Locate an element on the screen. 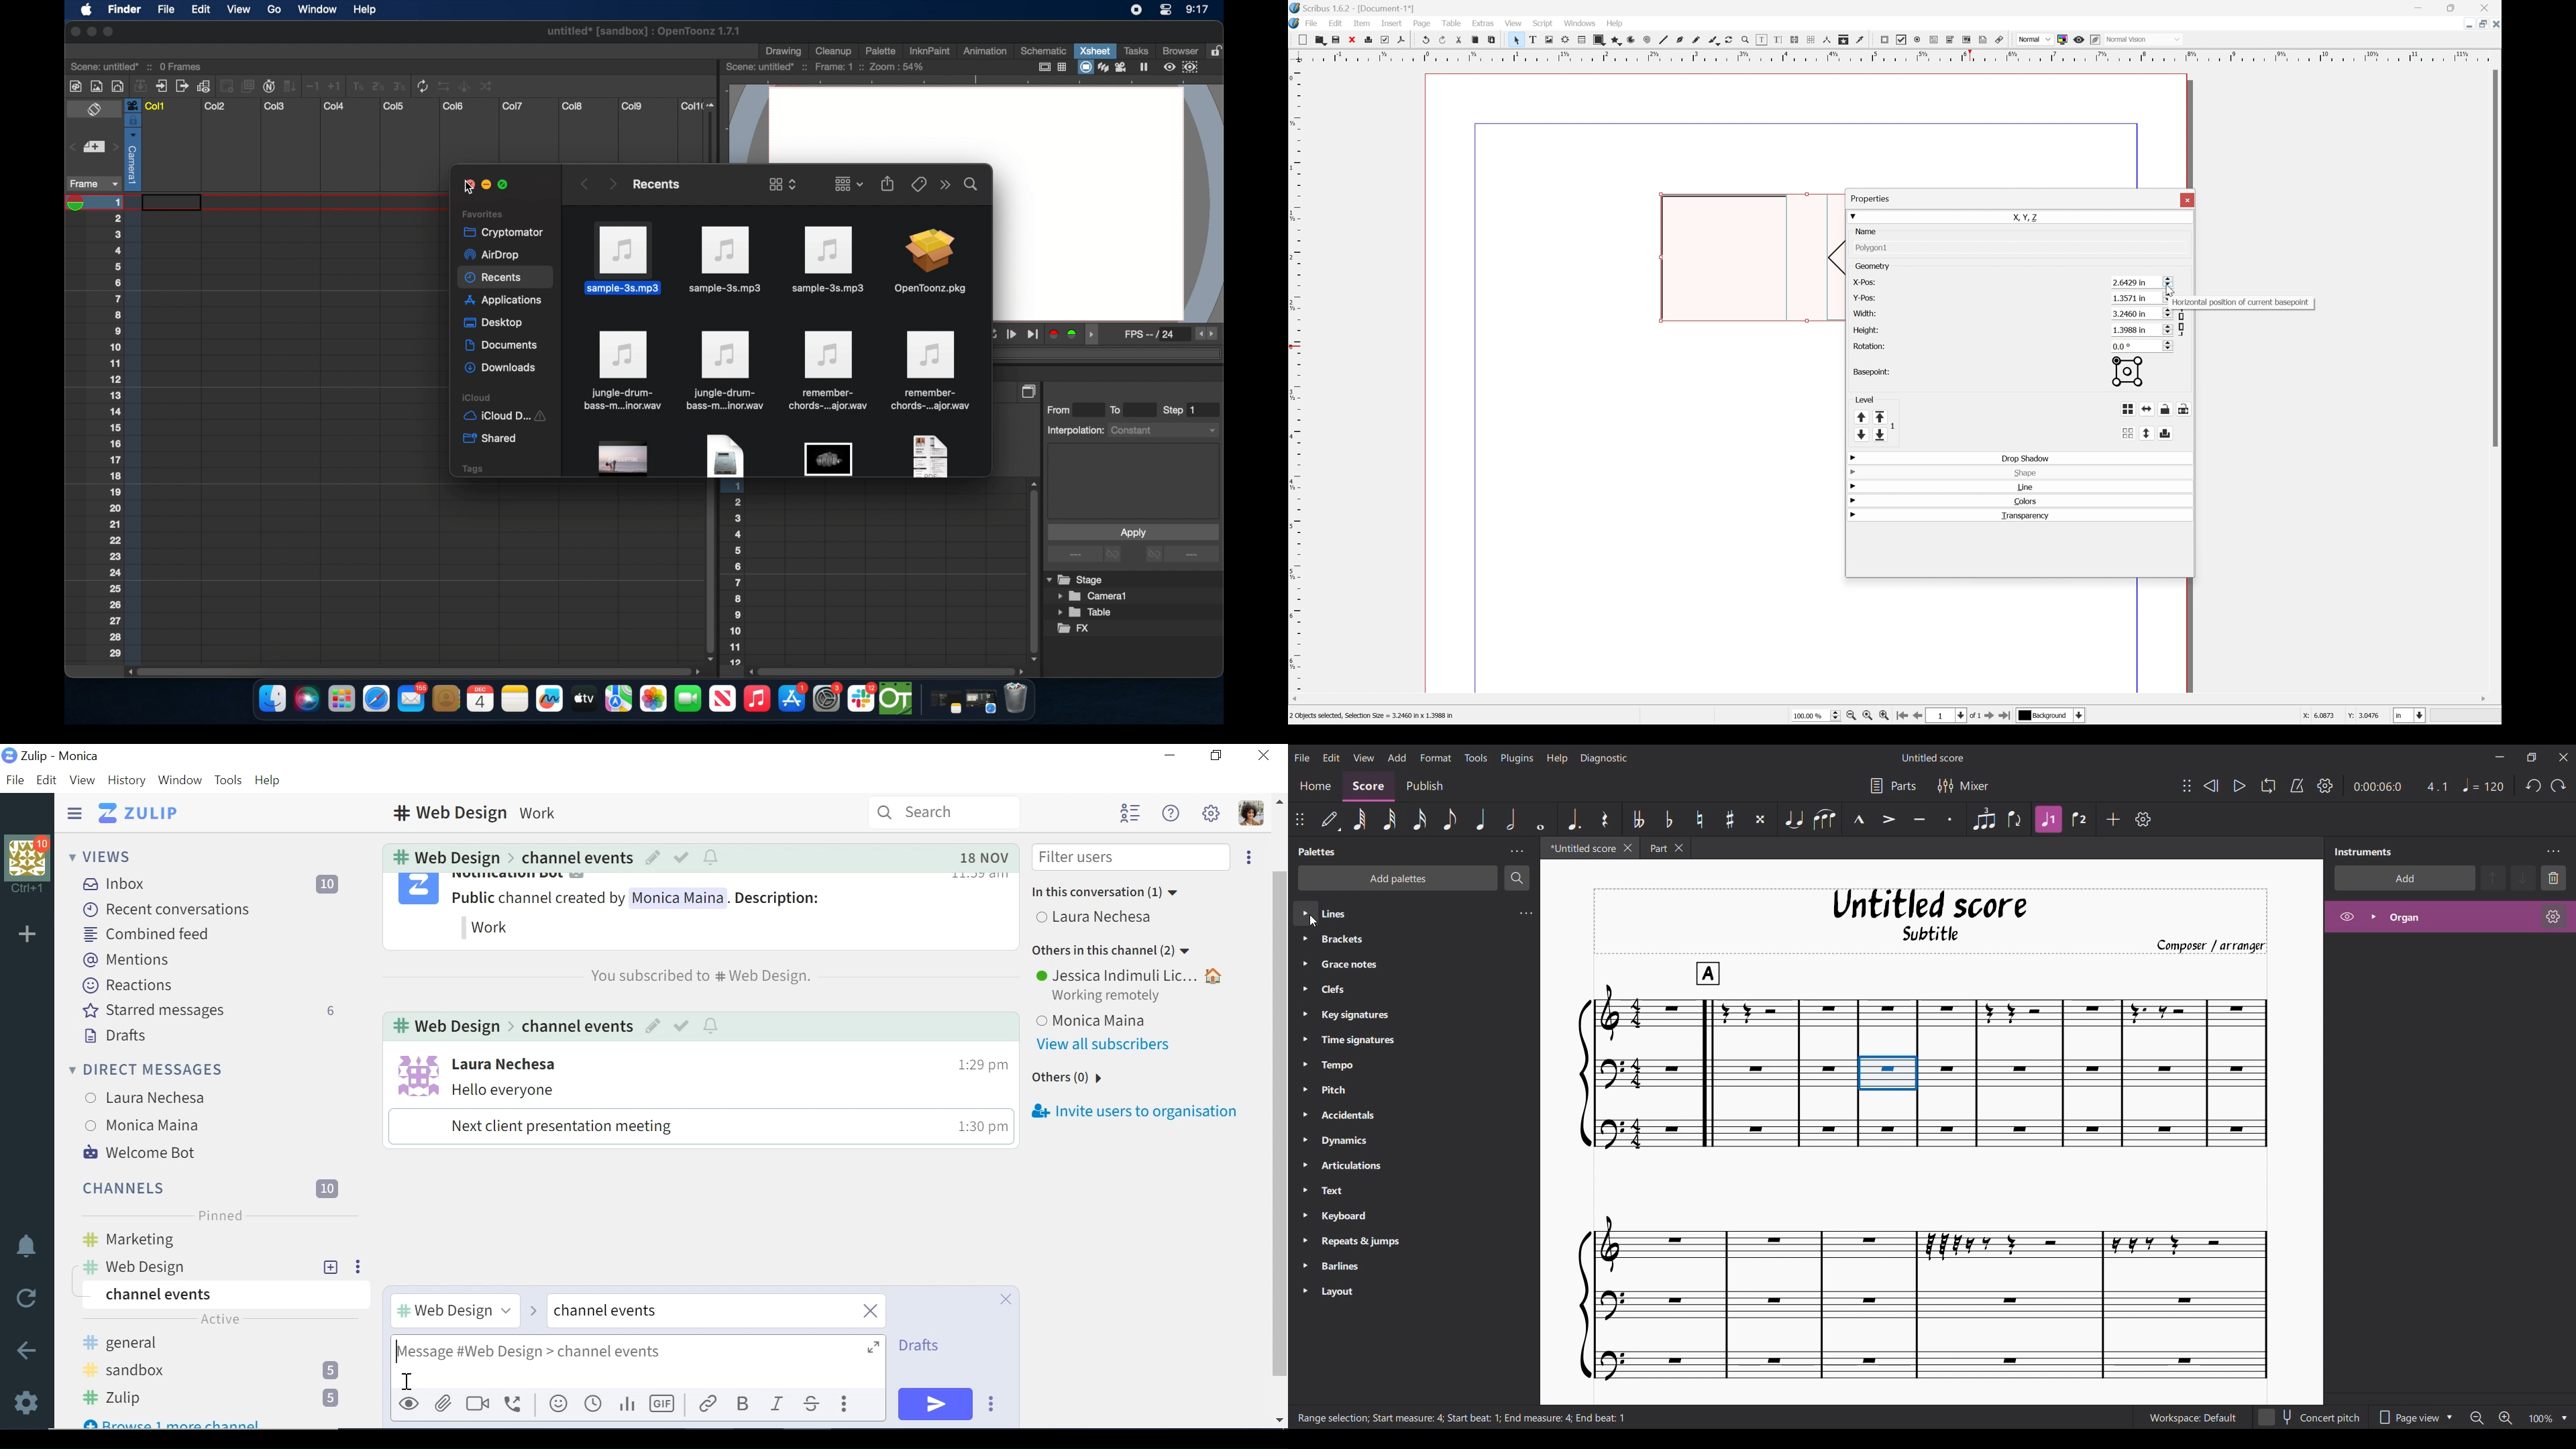 This screenshot has width=2576, height=1456. drop down is located at coordinates (1853, 515).